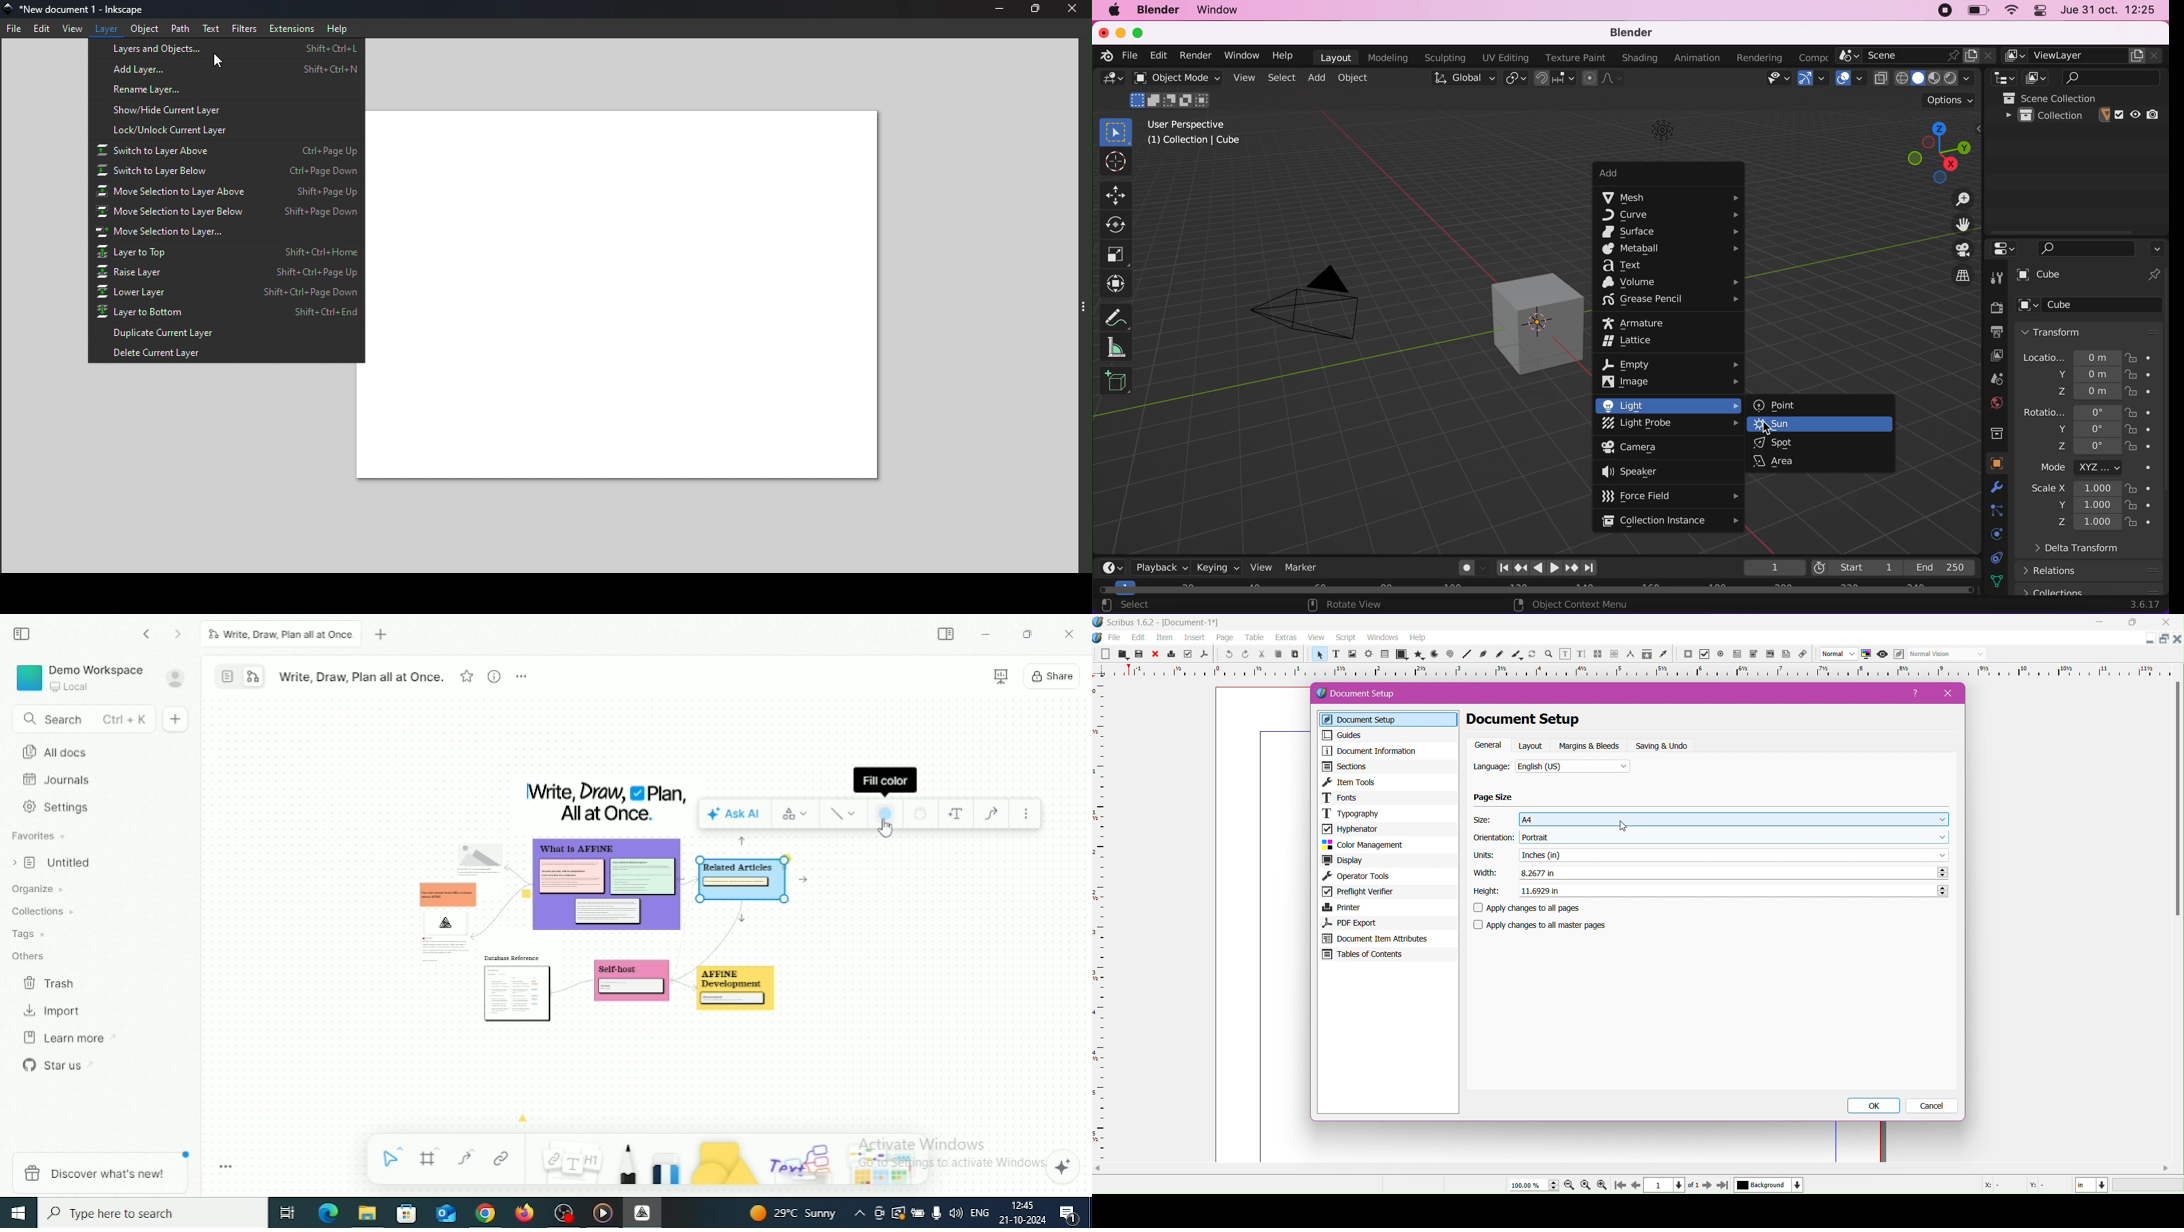 The width and height of the screenshot is (2184, 1232). Describe the element at coordinates (2071, 412) in the screenshot. I see `rotatio... 0` at that location.